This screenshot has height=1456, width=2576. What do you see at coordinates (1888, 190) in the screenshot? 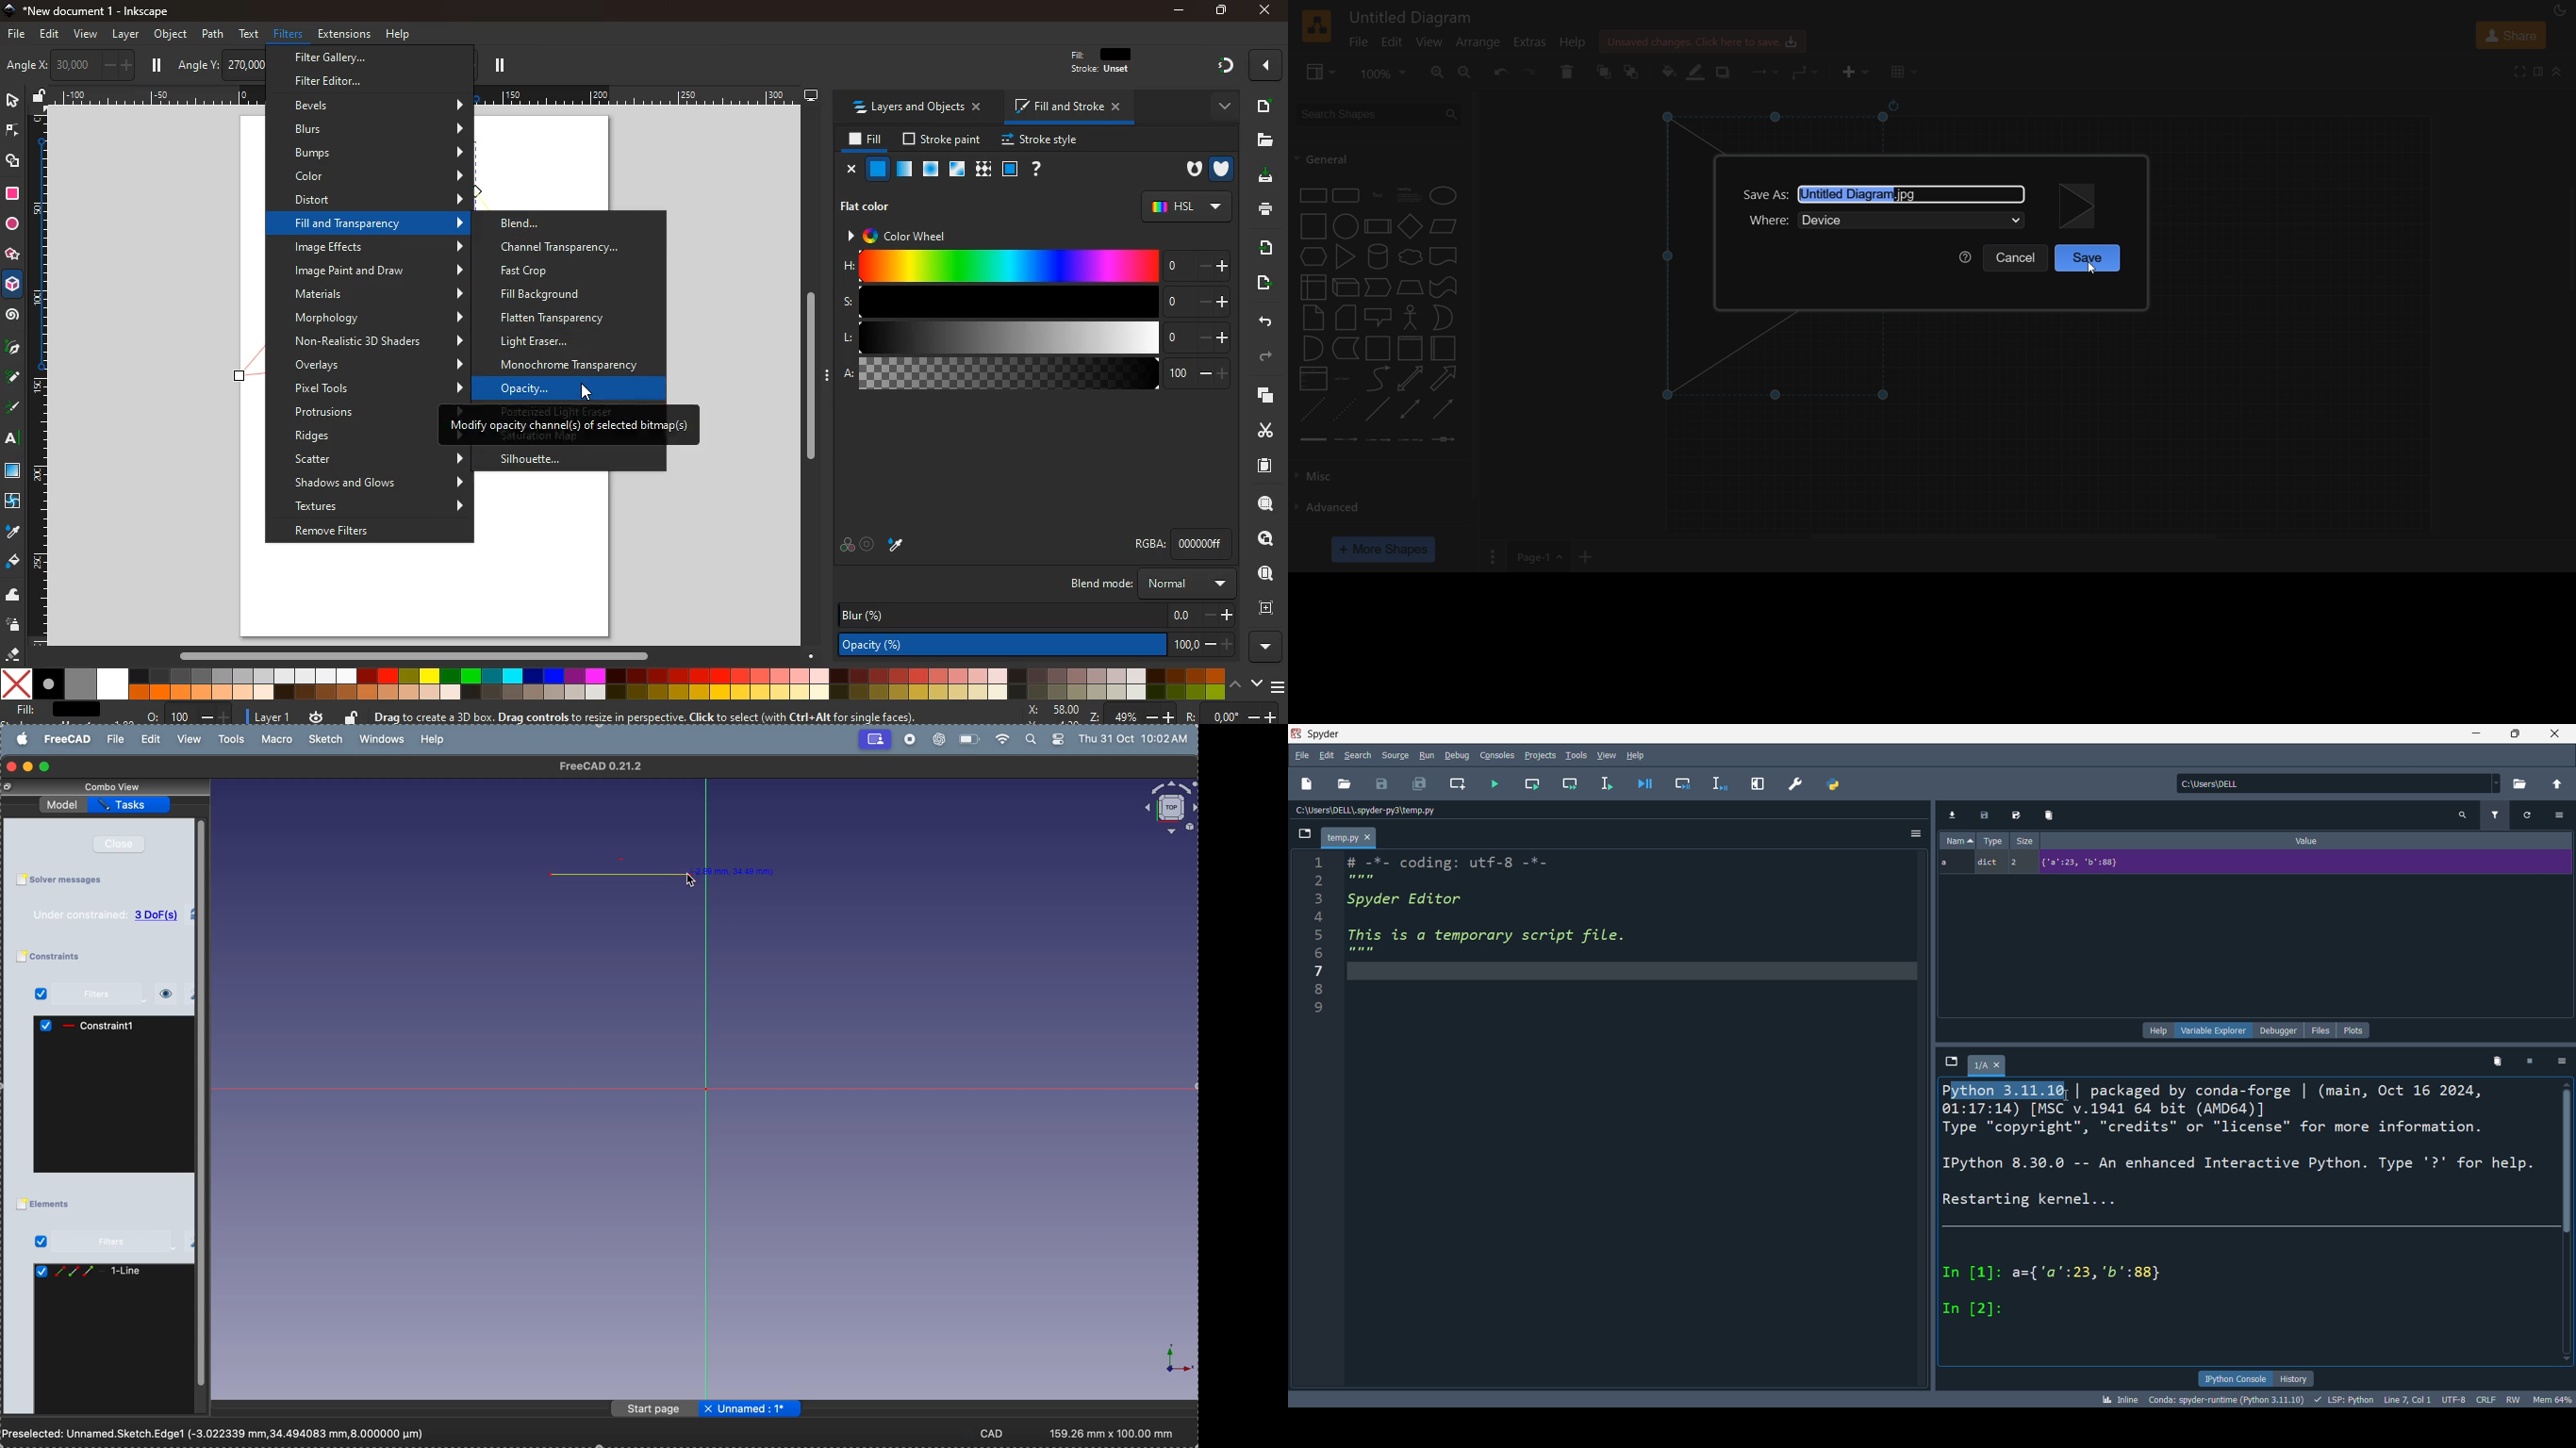
I see `save as` at bounding box center [1888, 190].